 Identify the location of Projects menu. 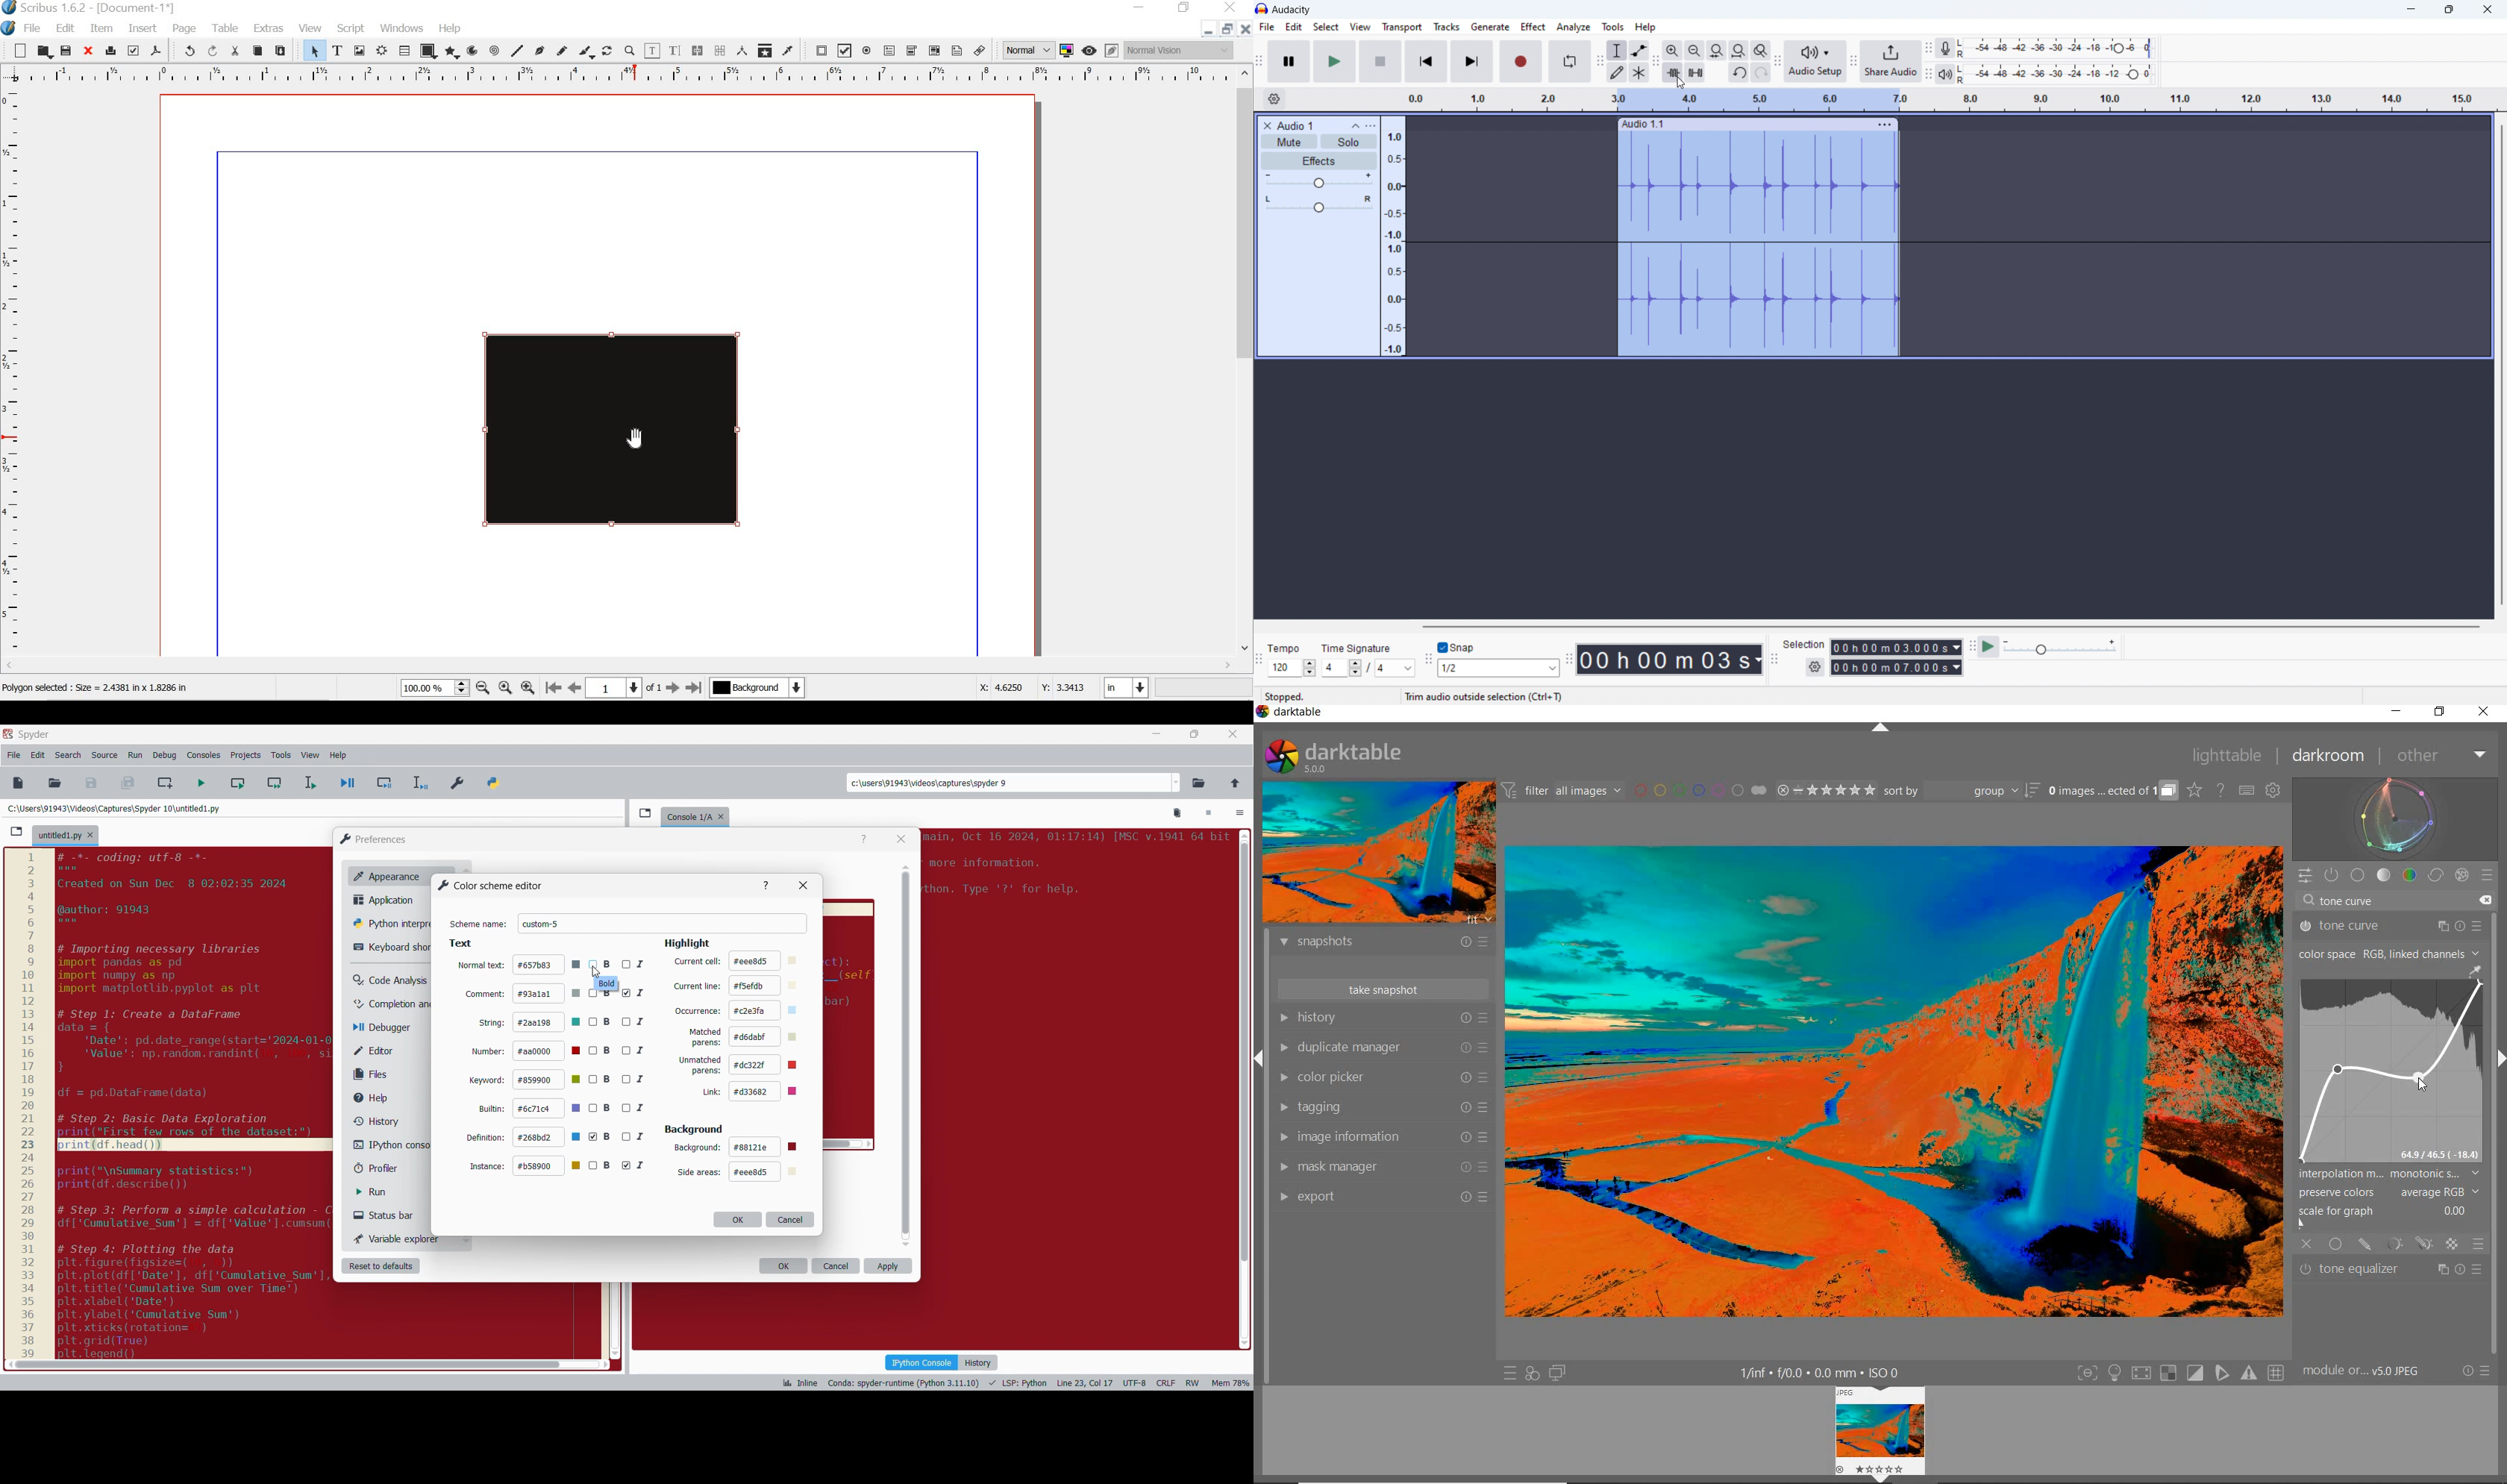
(245, 755).